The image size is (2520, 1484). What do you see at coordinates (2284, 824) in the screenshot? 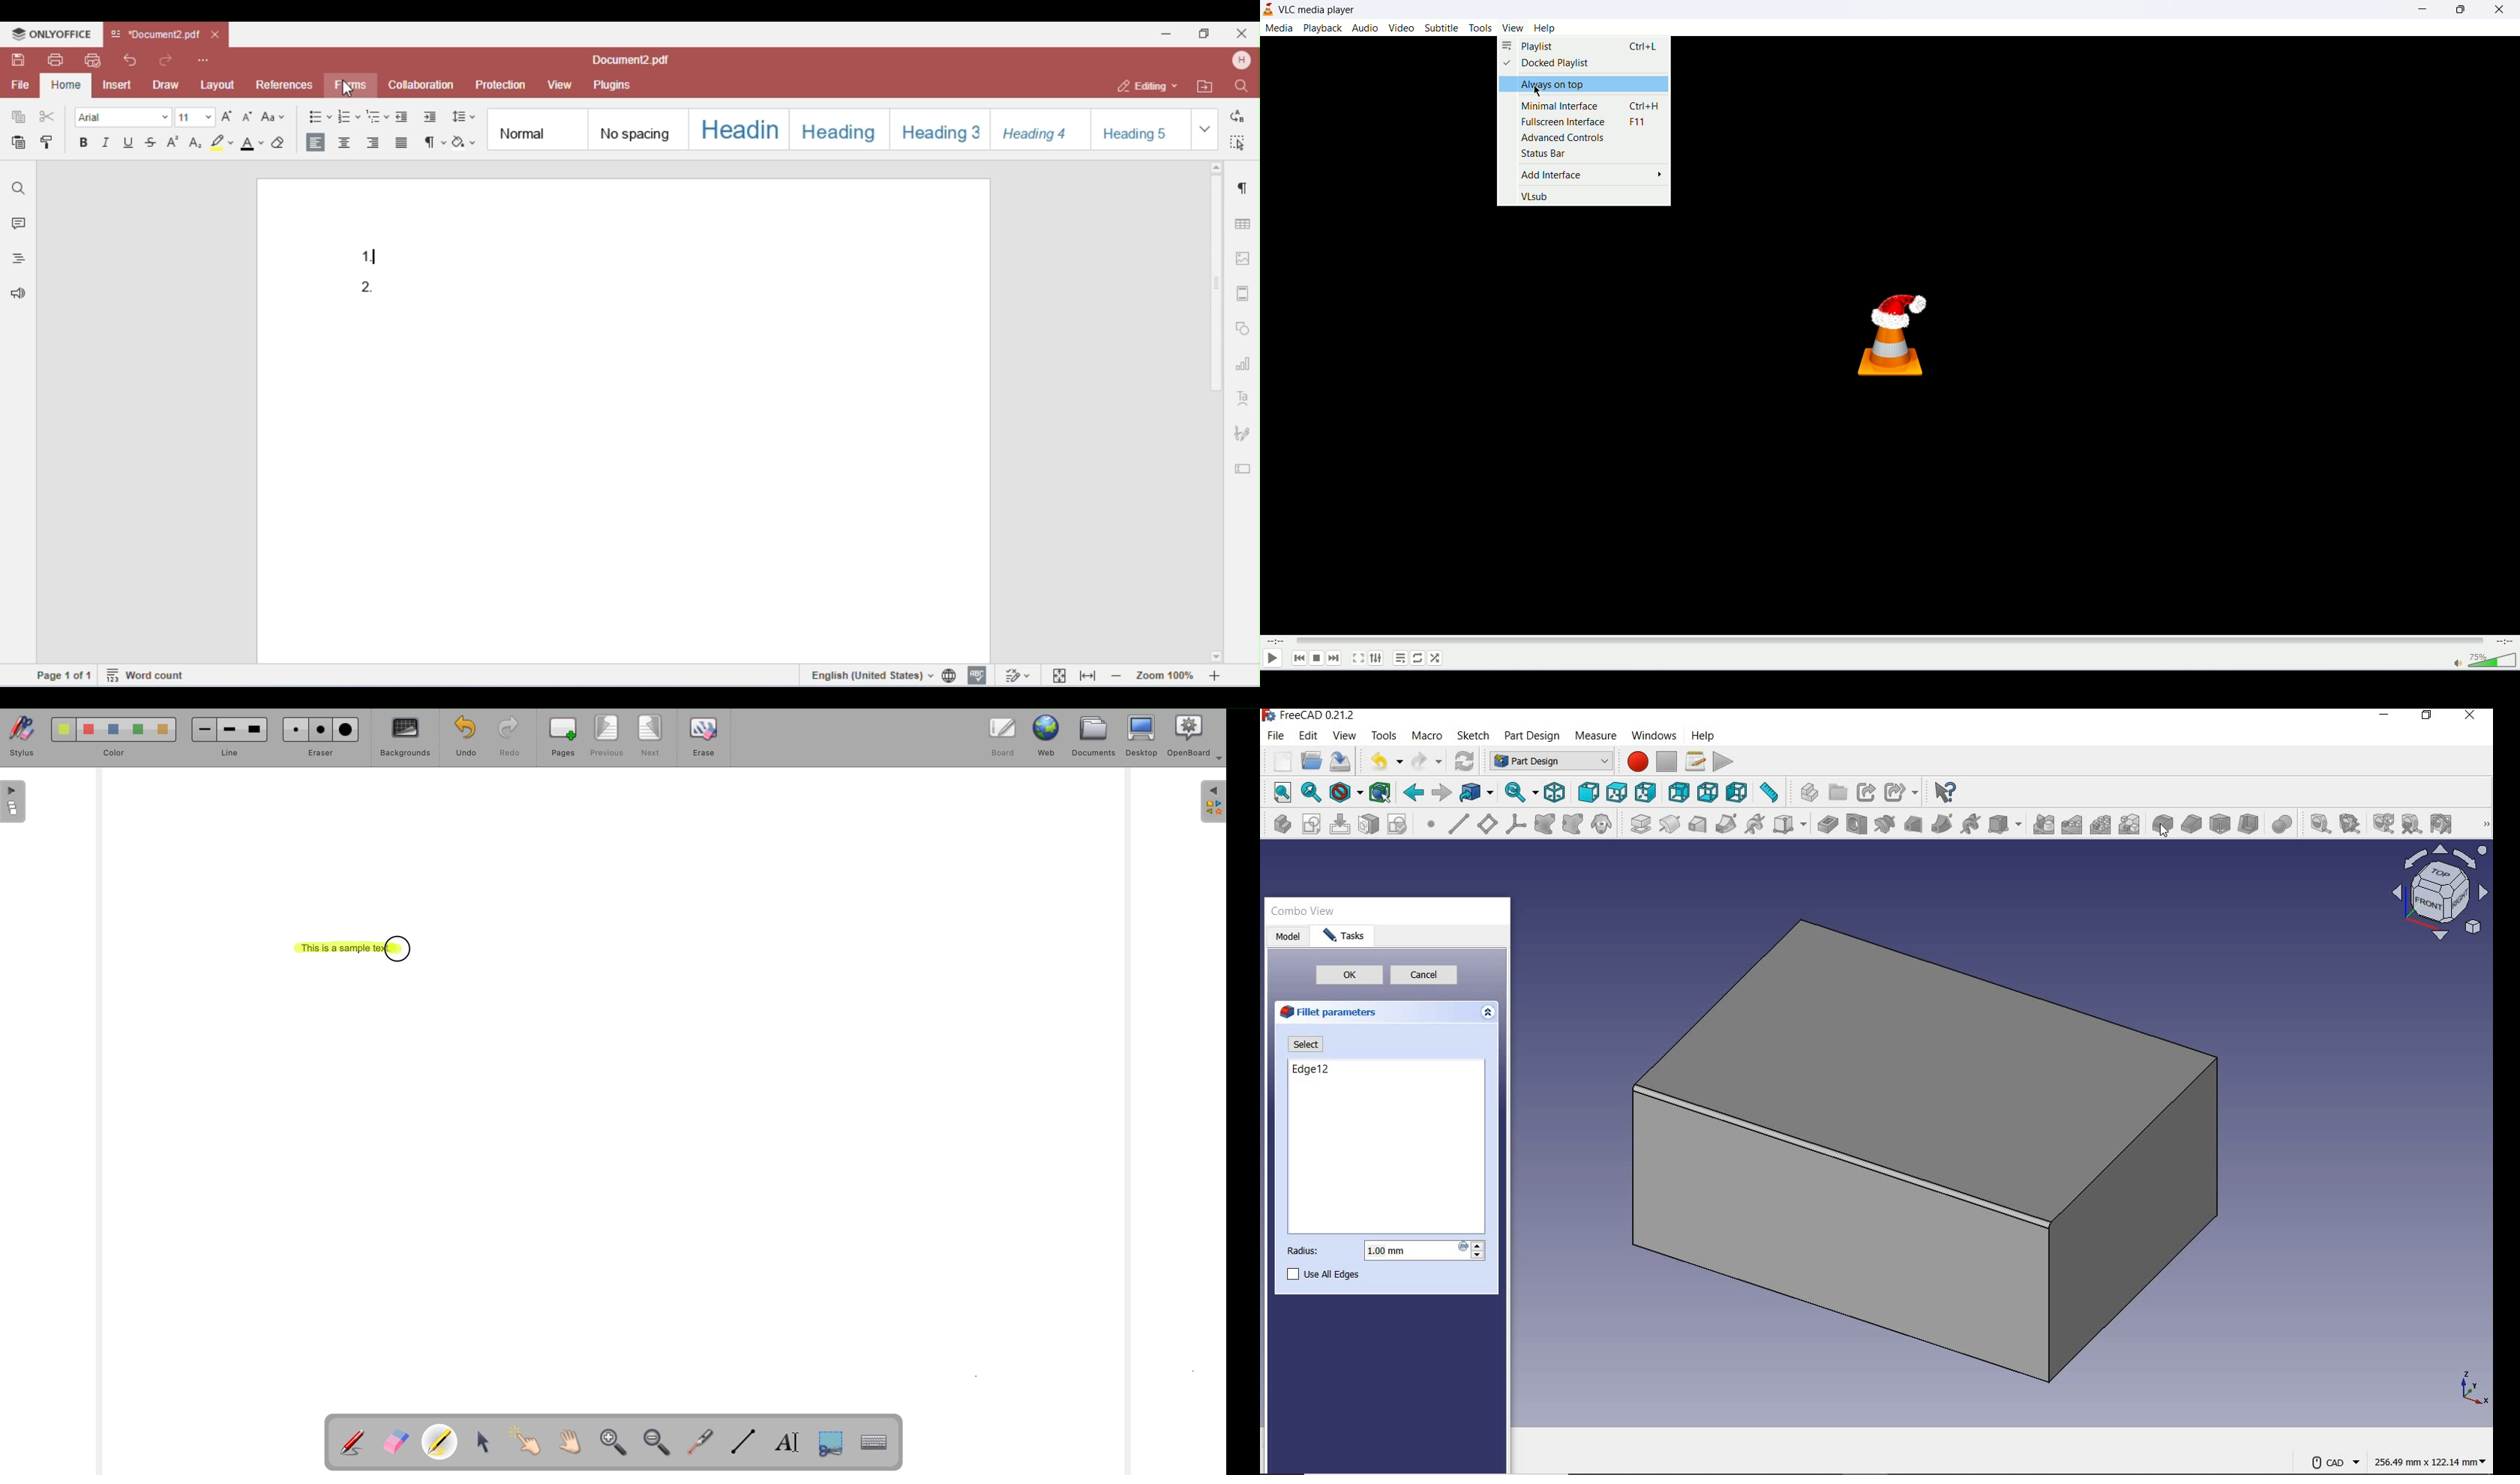
I see `Boolean operation` at bounding box center [2284, 824].